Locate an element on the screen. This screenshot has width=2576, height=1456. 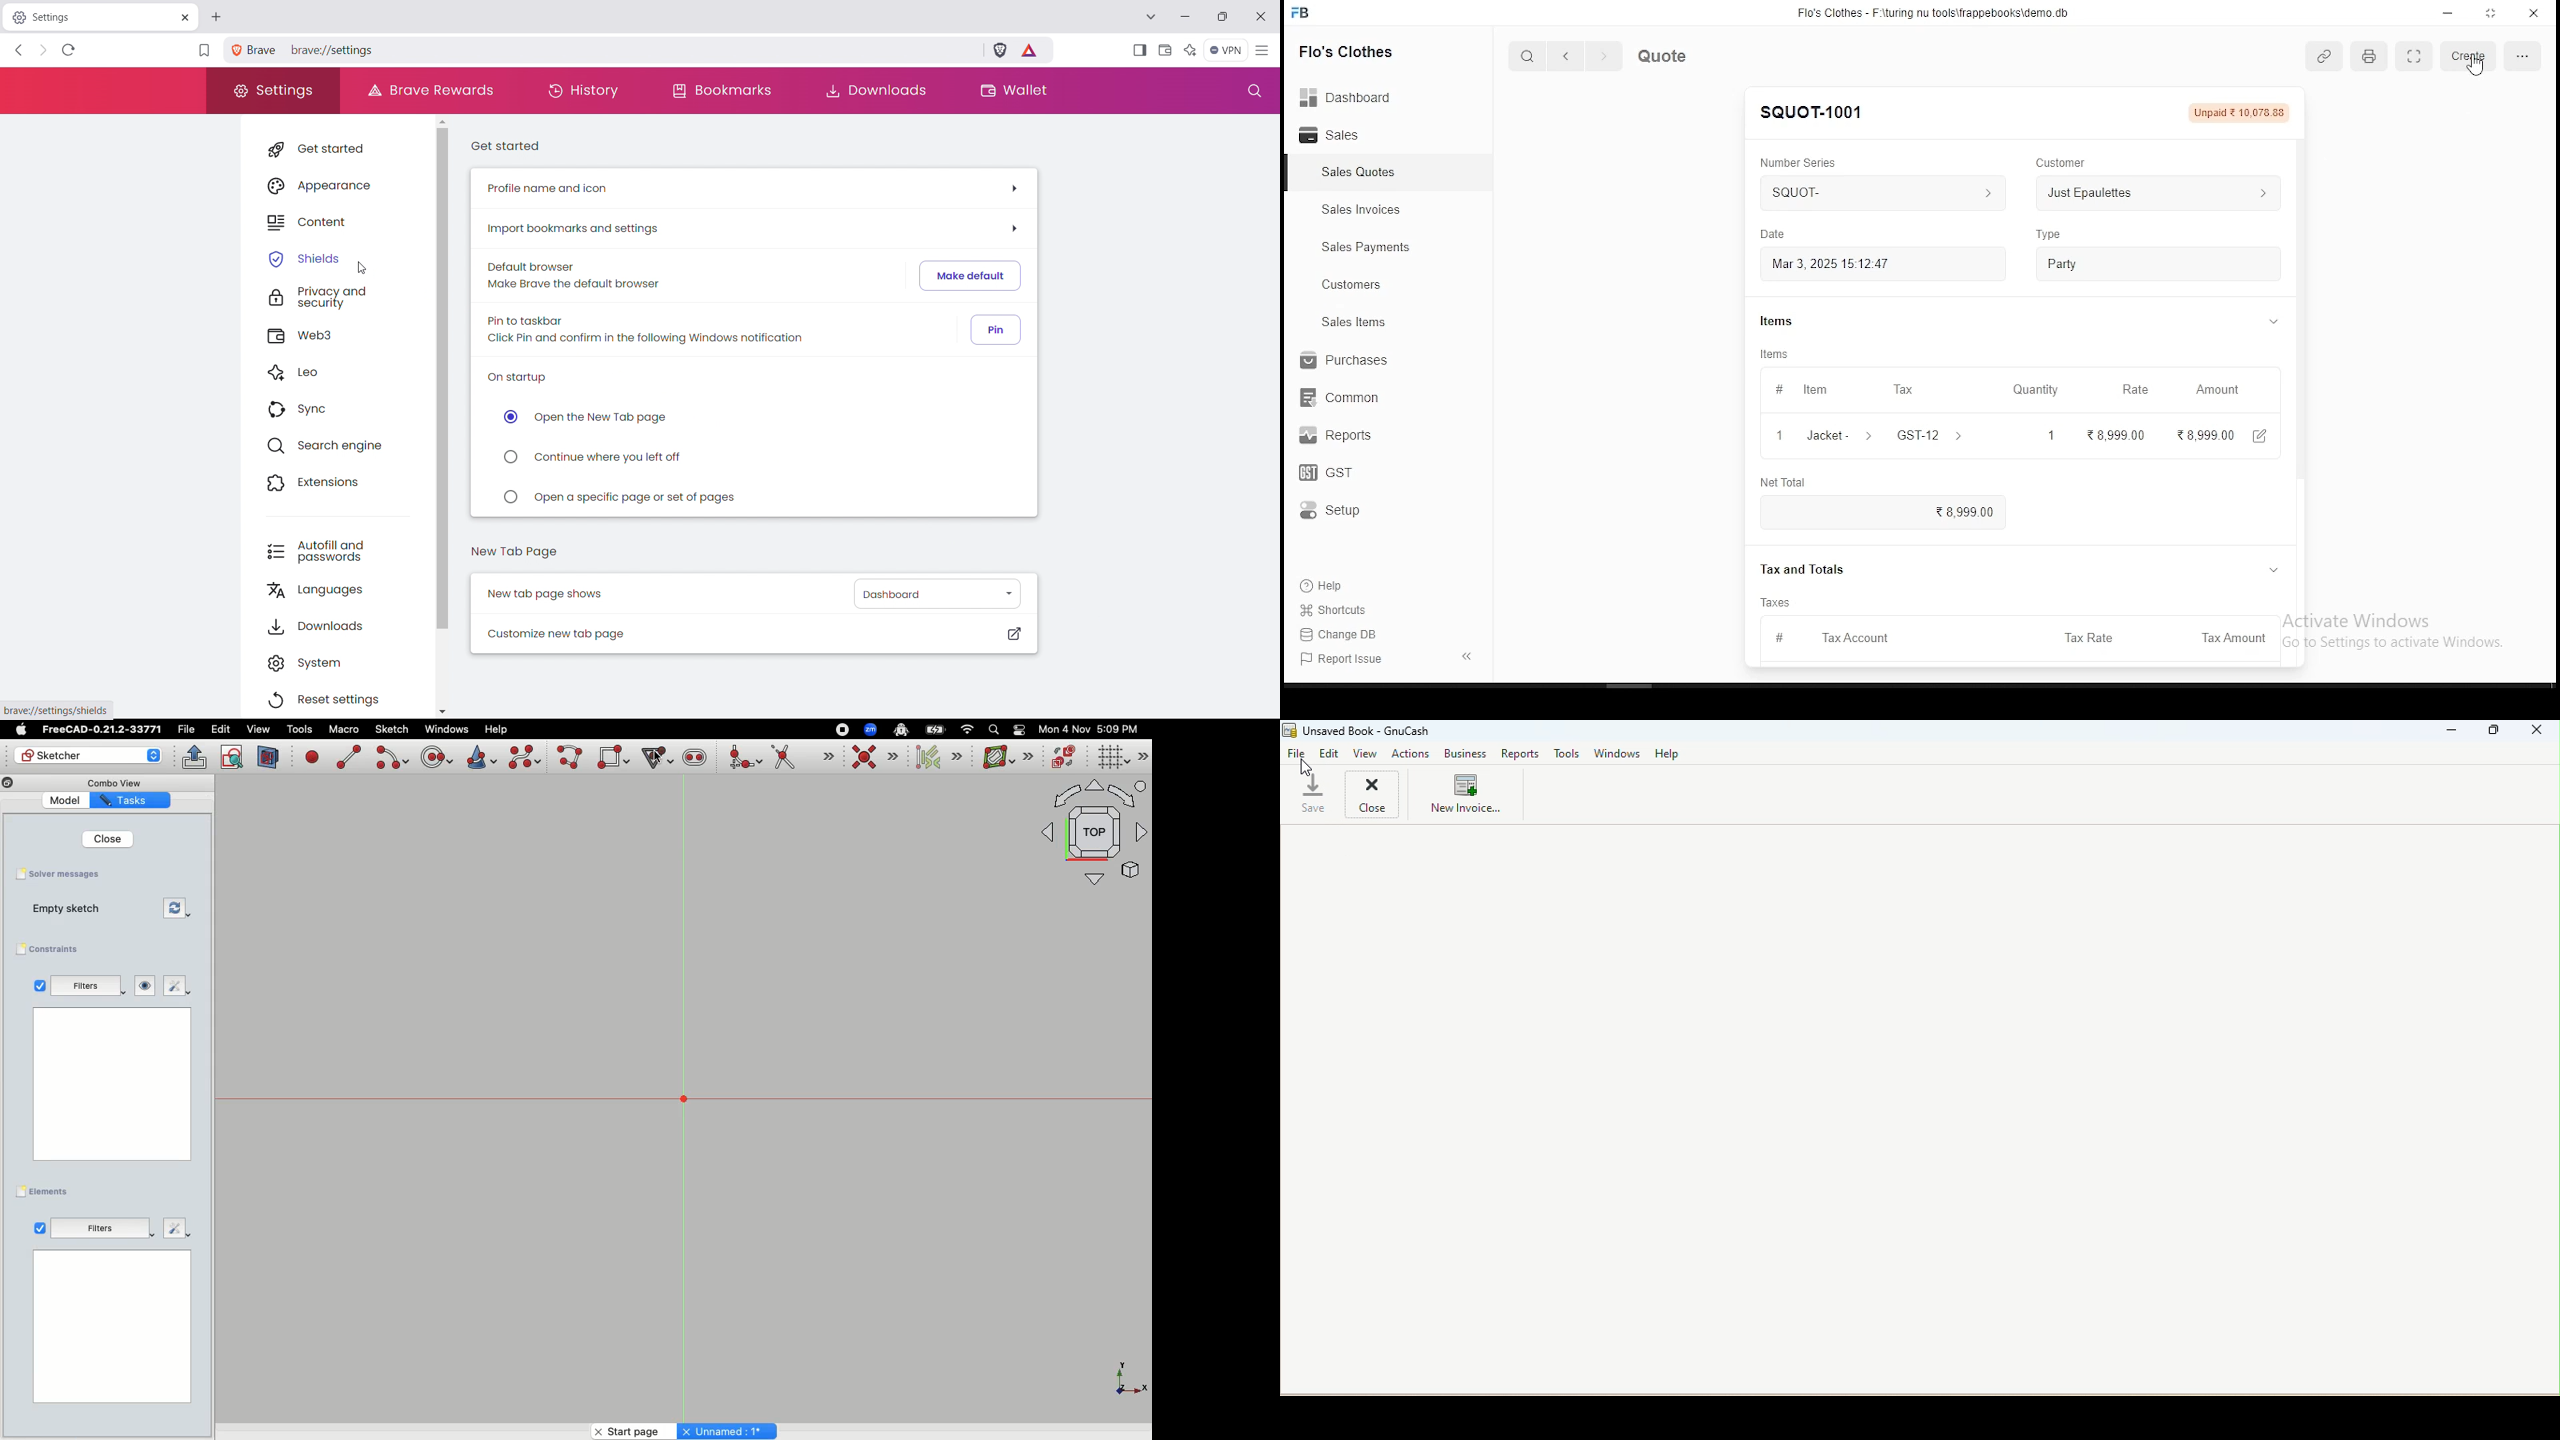
rate is located at coordinates (2135, 390).